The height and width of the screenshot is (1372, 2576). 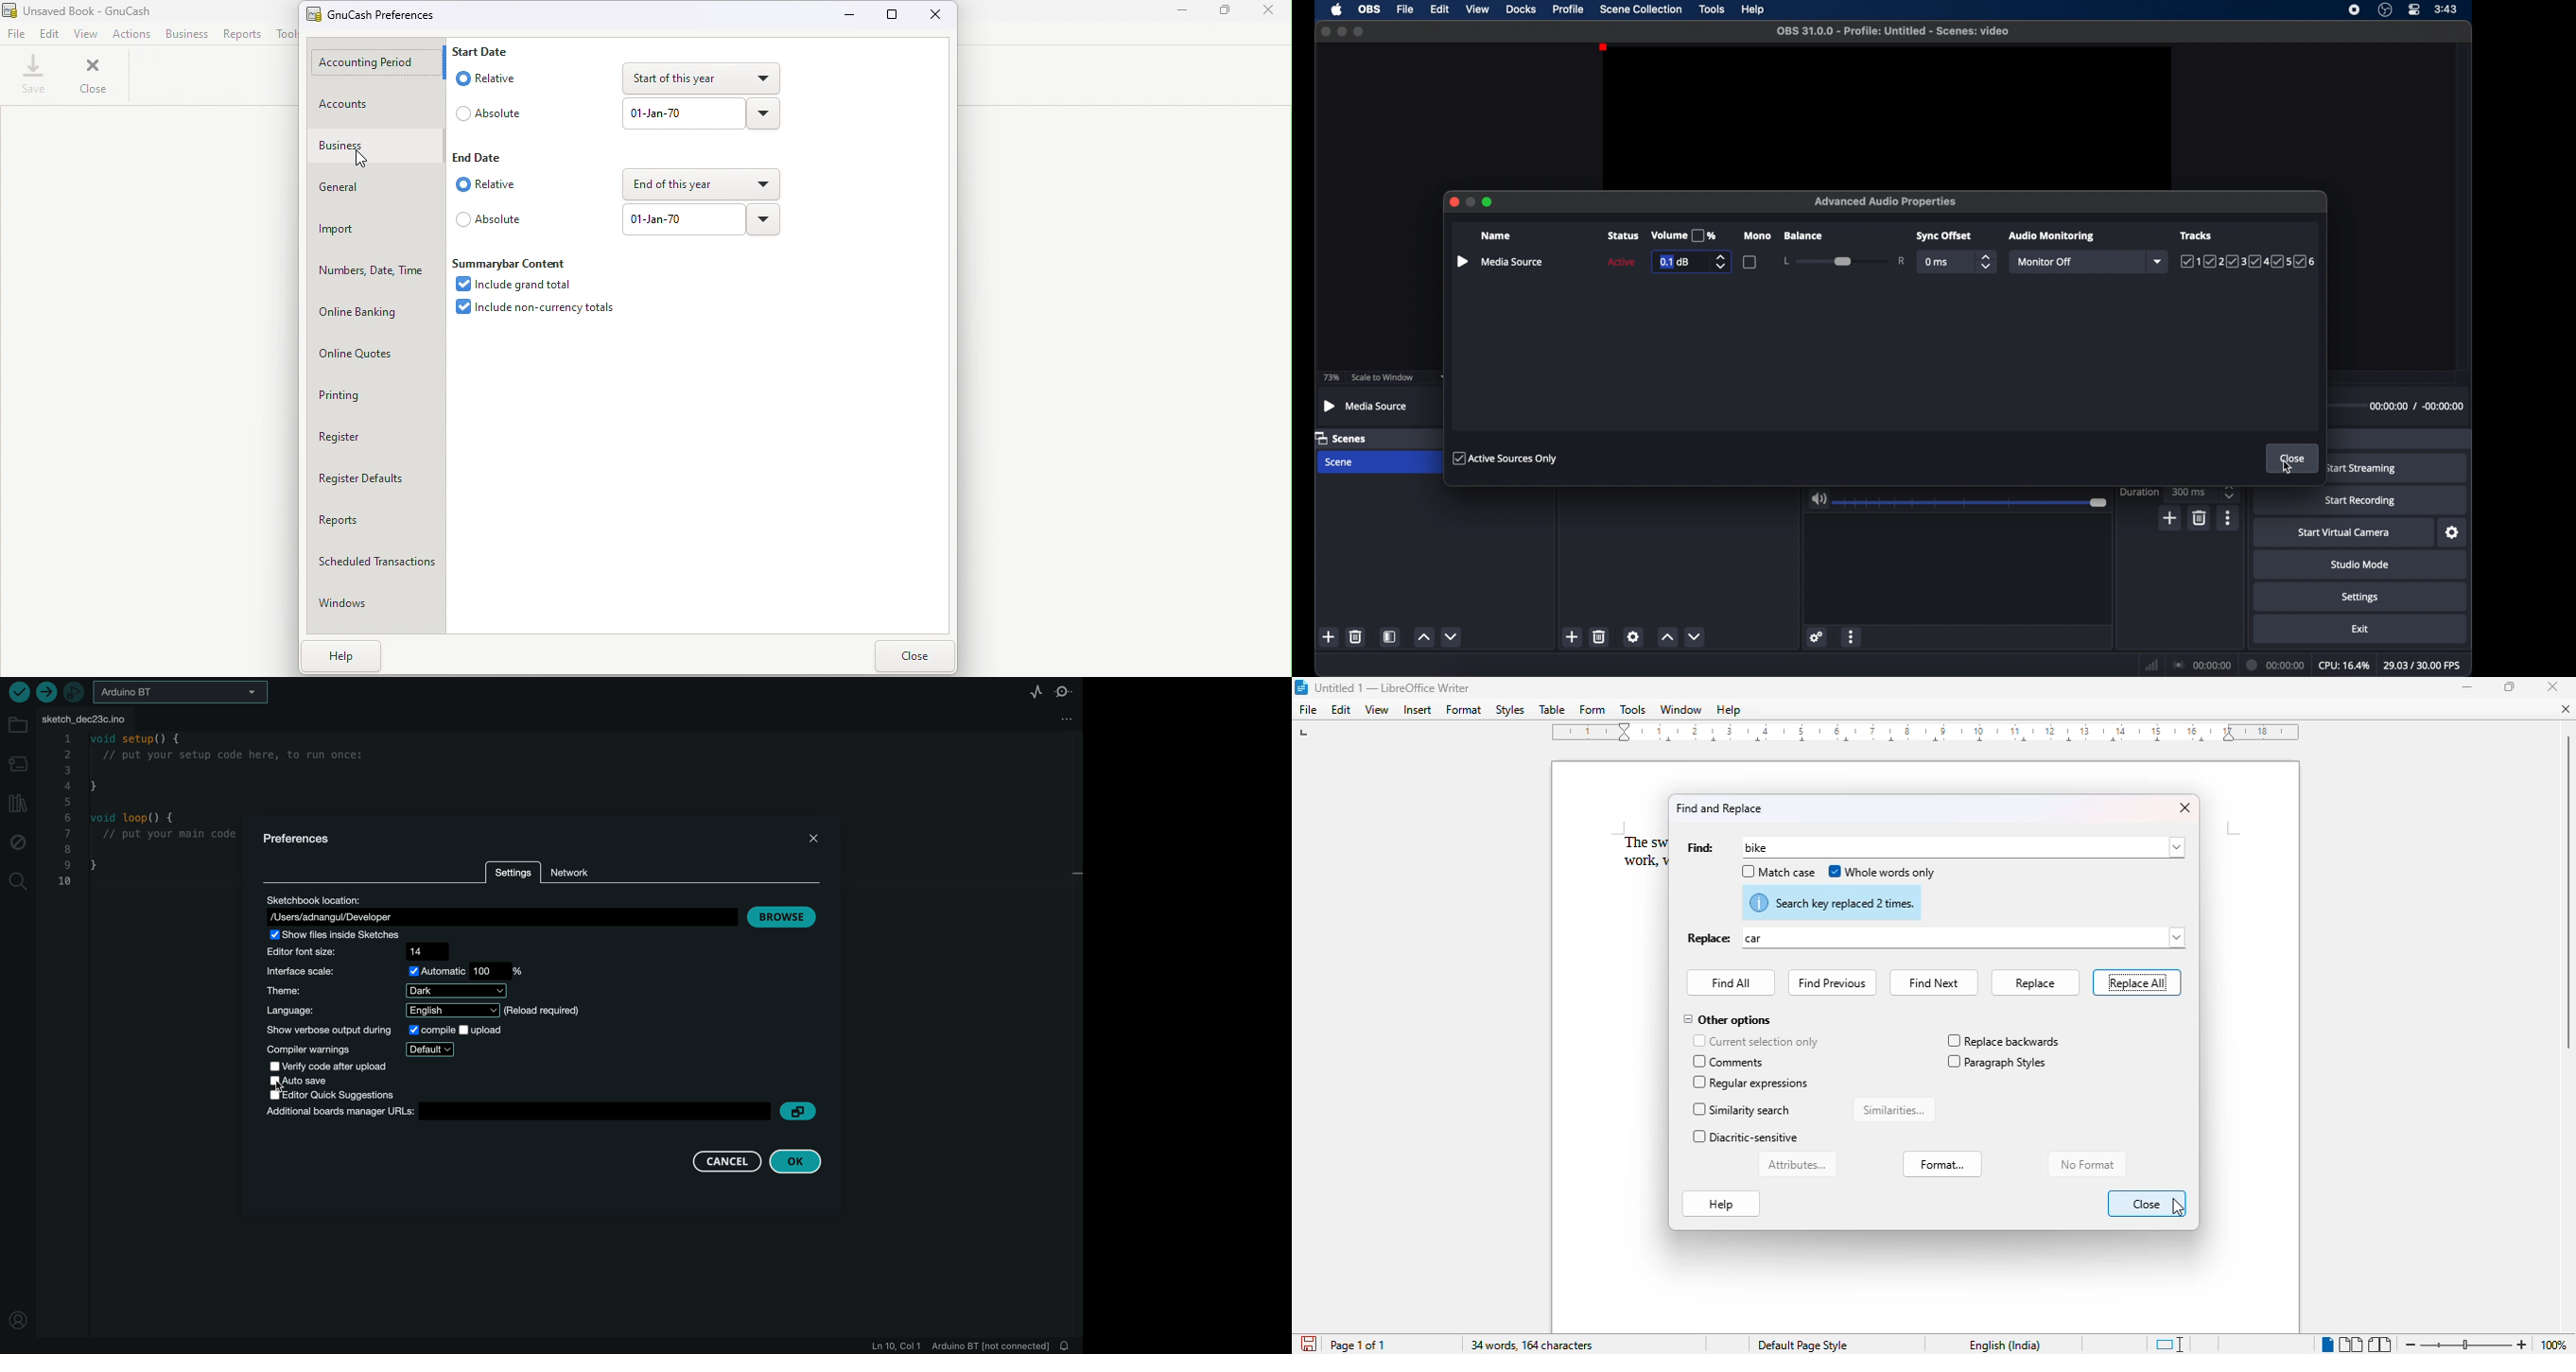 What do you see at coordinates (764, 113) in the screenshot?
I see `Drop down` at bounding box center [764, 113].